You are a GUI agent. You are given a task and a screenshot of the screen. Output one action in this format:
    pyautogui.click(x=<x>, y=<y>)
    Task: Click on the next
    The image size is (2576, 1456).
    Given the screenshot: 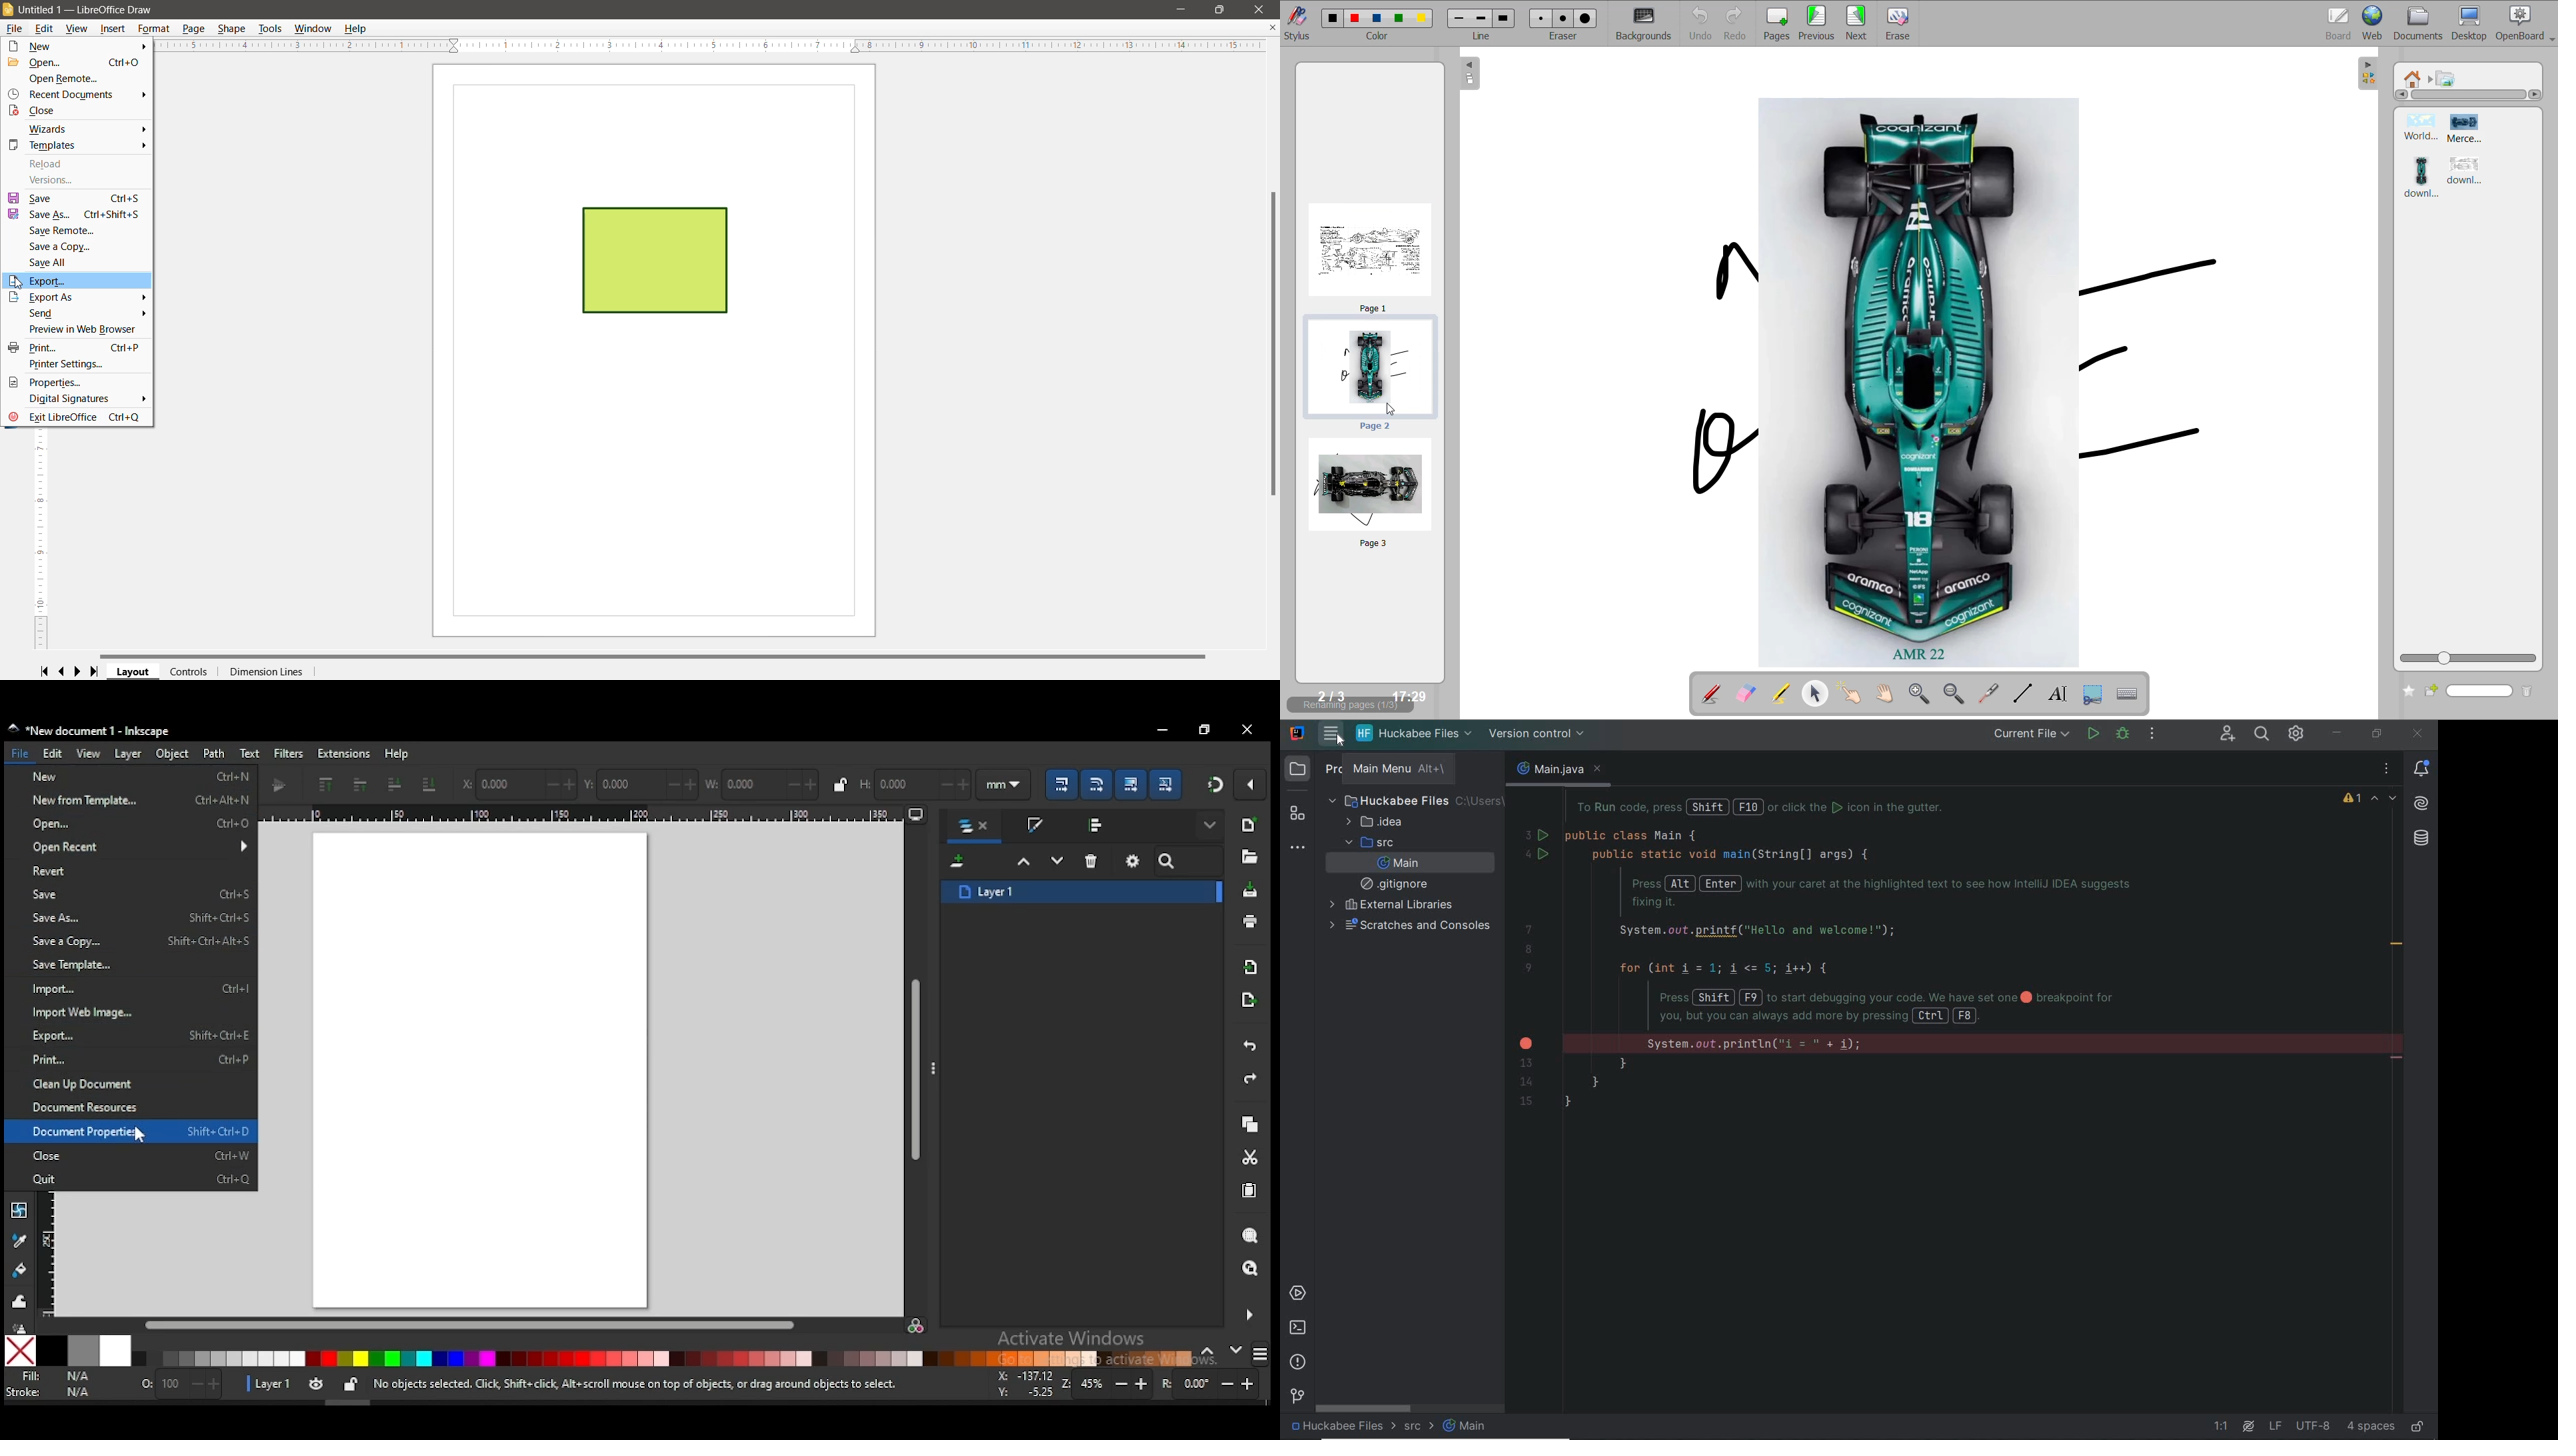 What is the action you would take?
    pyautogui.click(x=1859, y=23)
    